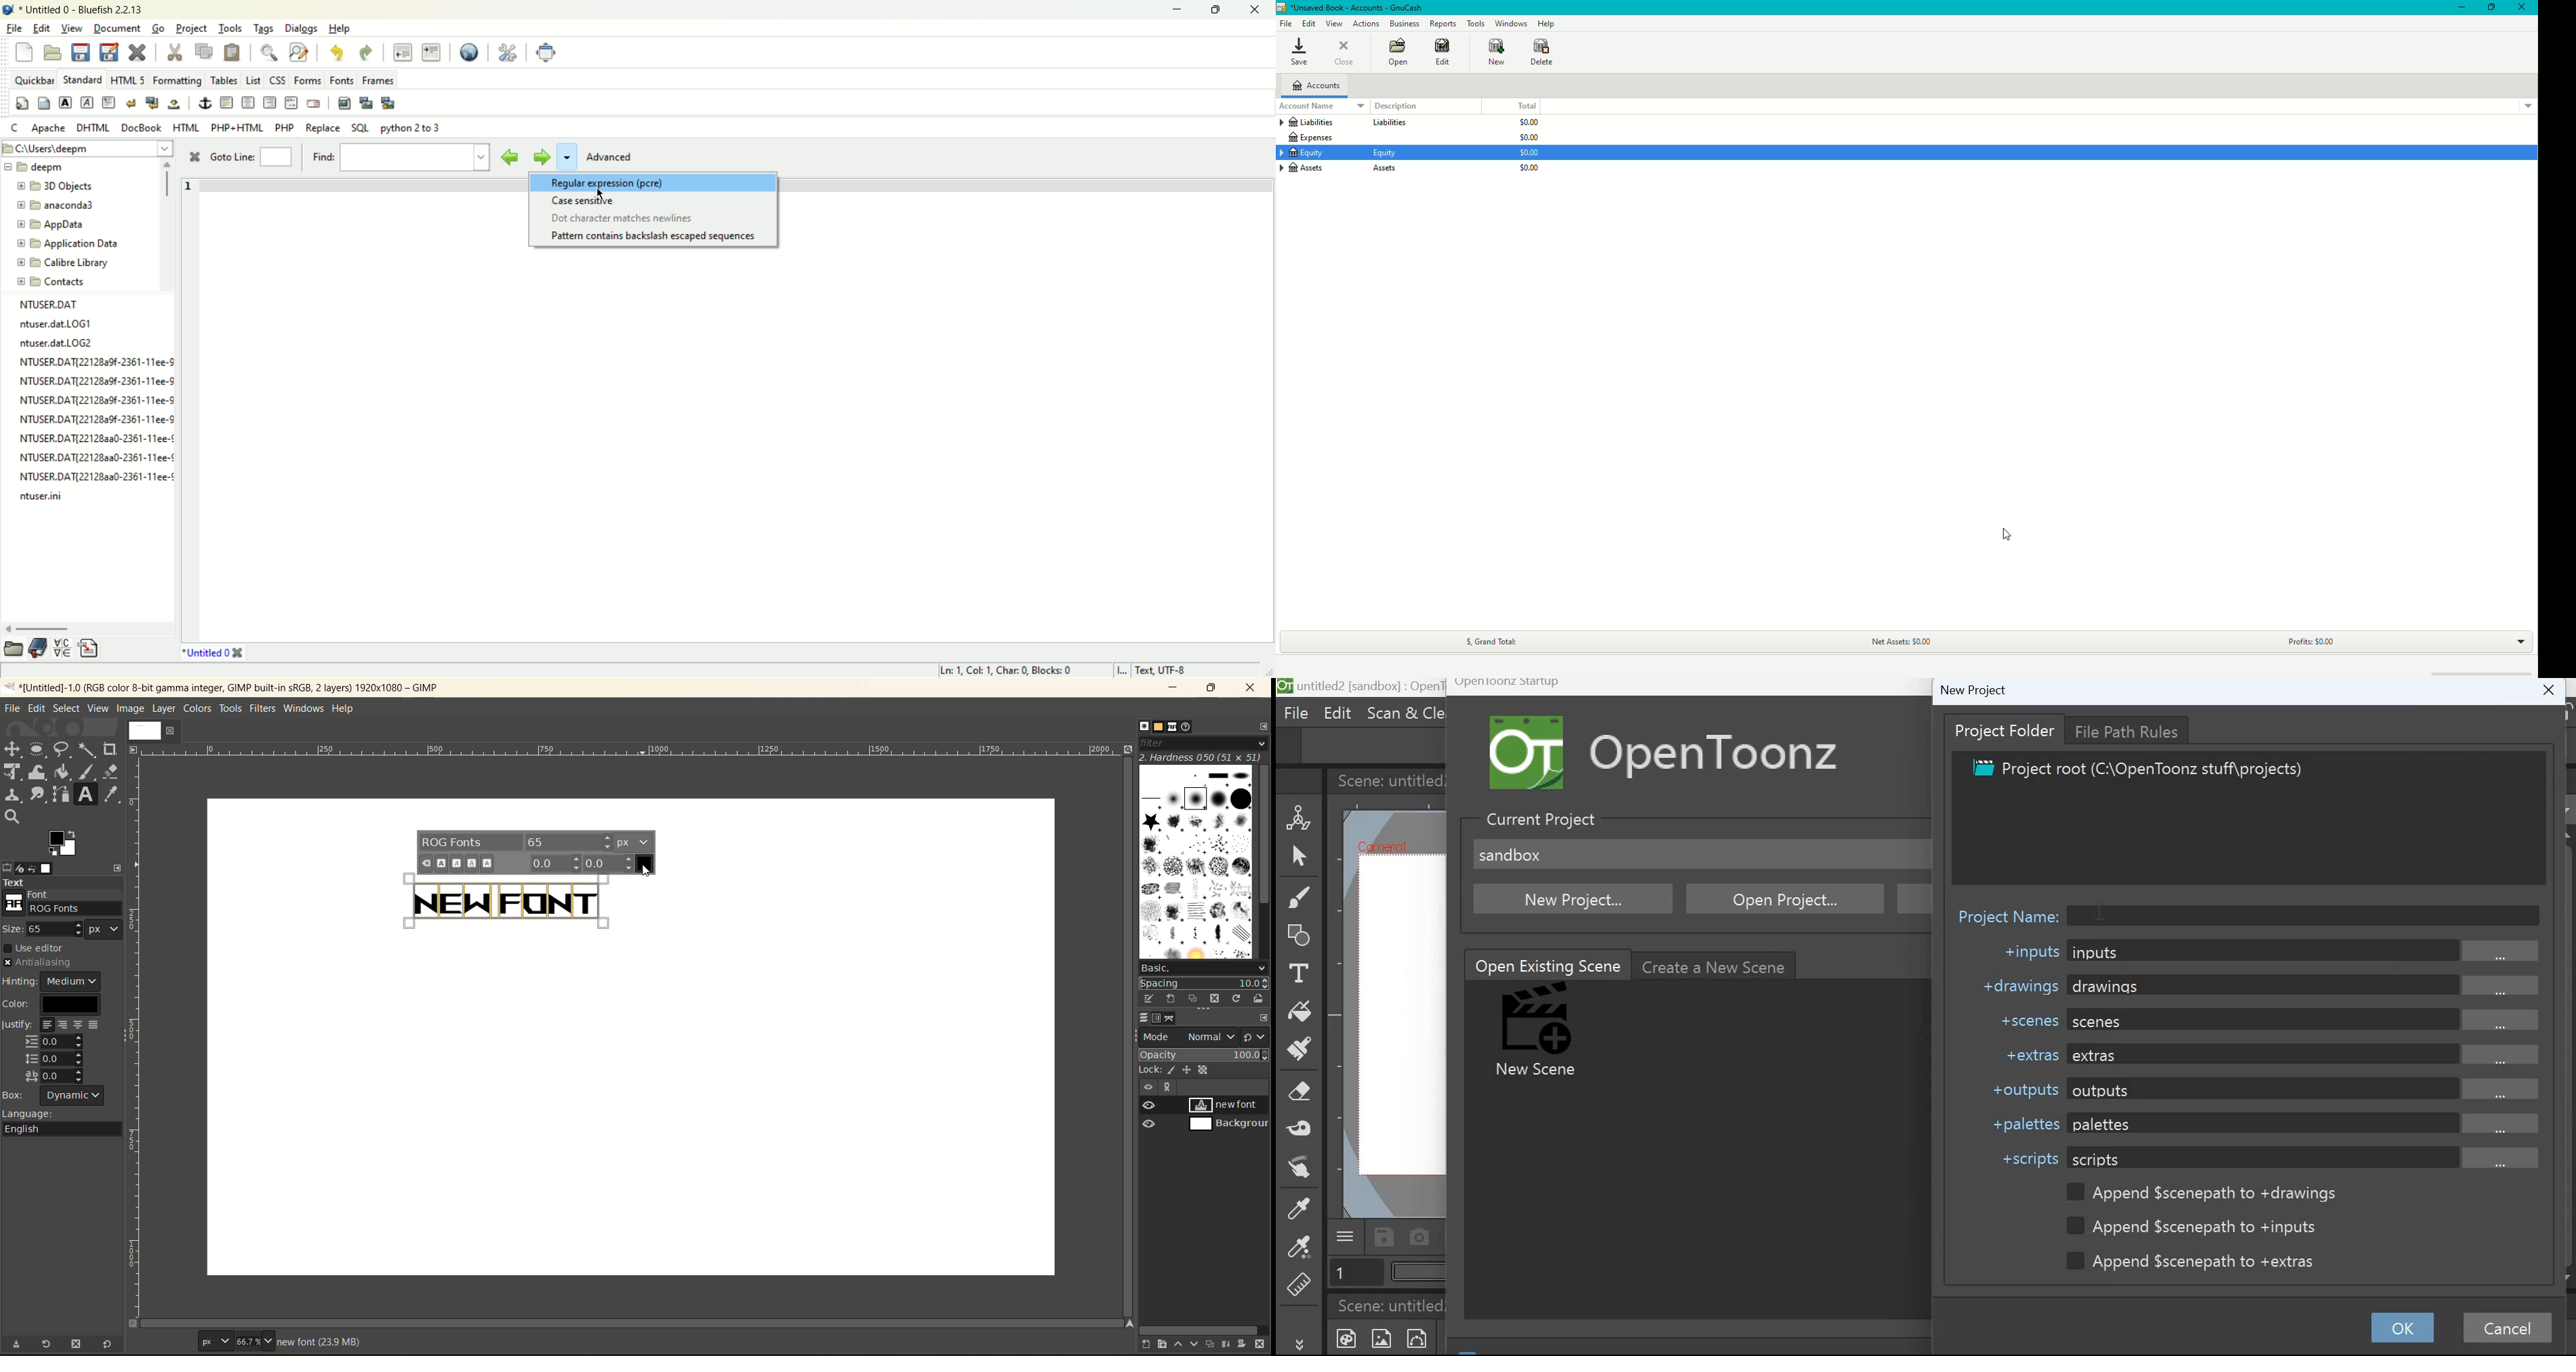 The image size is (2576, 1372). I want to click on Grand Total, so click(1490, 639).